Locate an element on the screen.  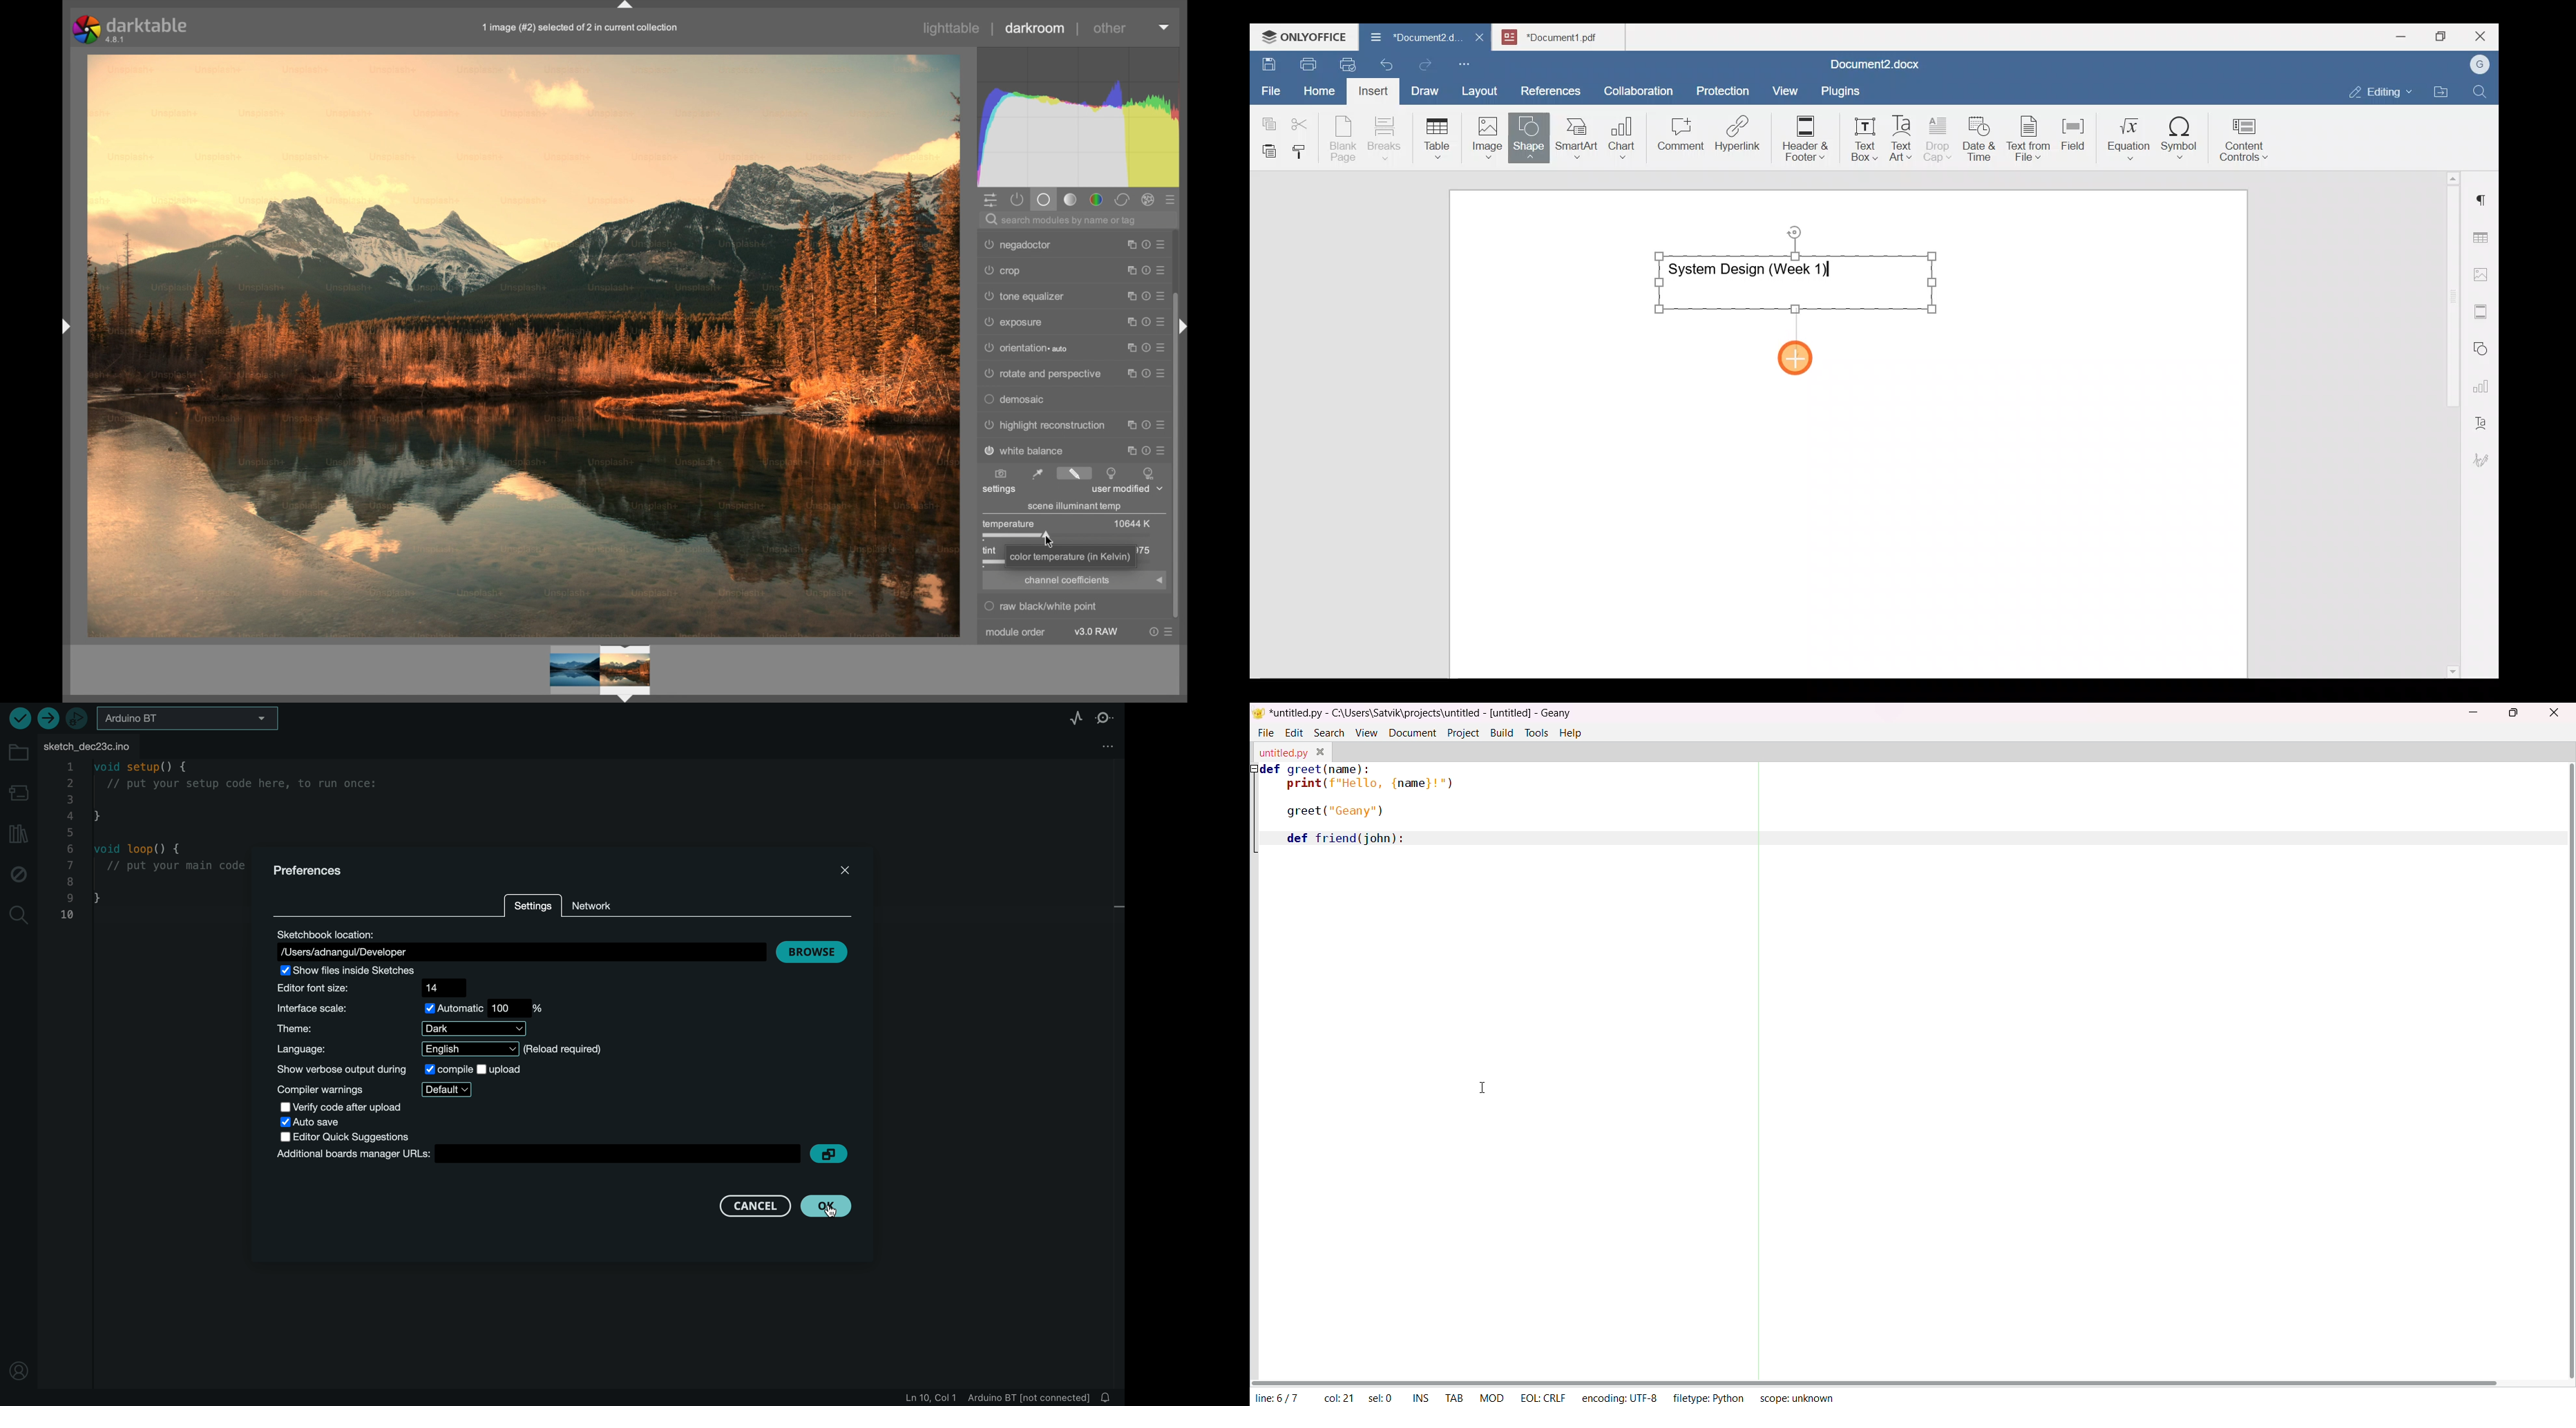
presets is located at coordinates (1165, 421).